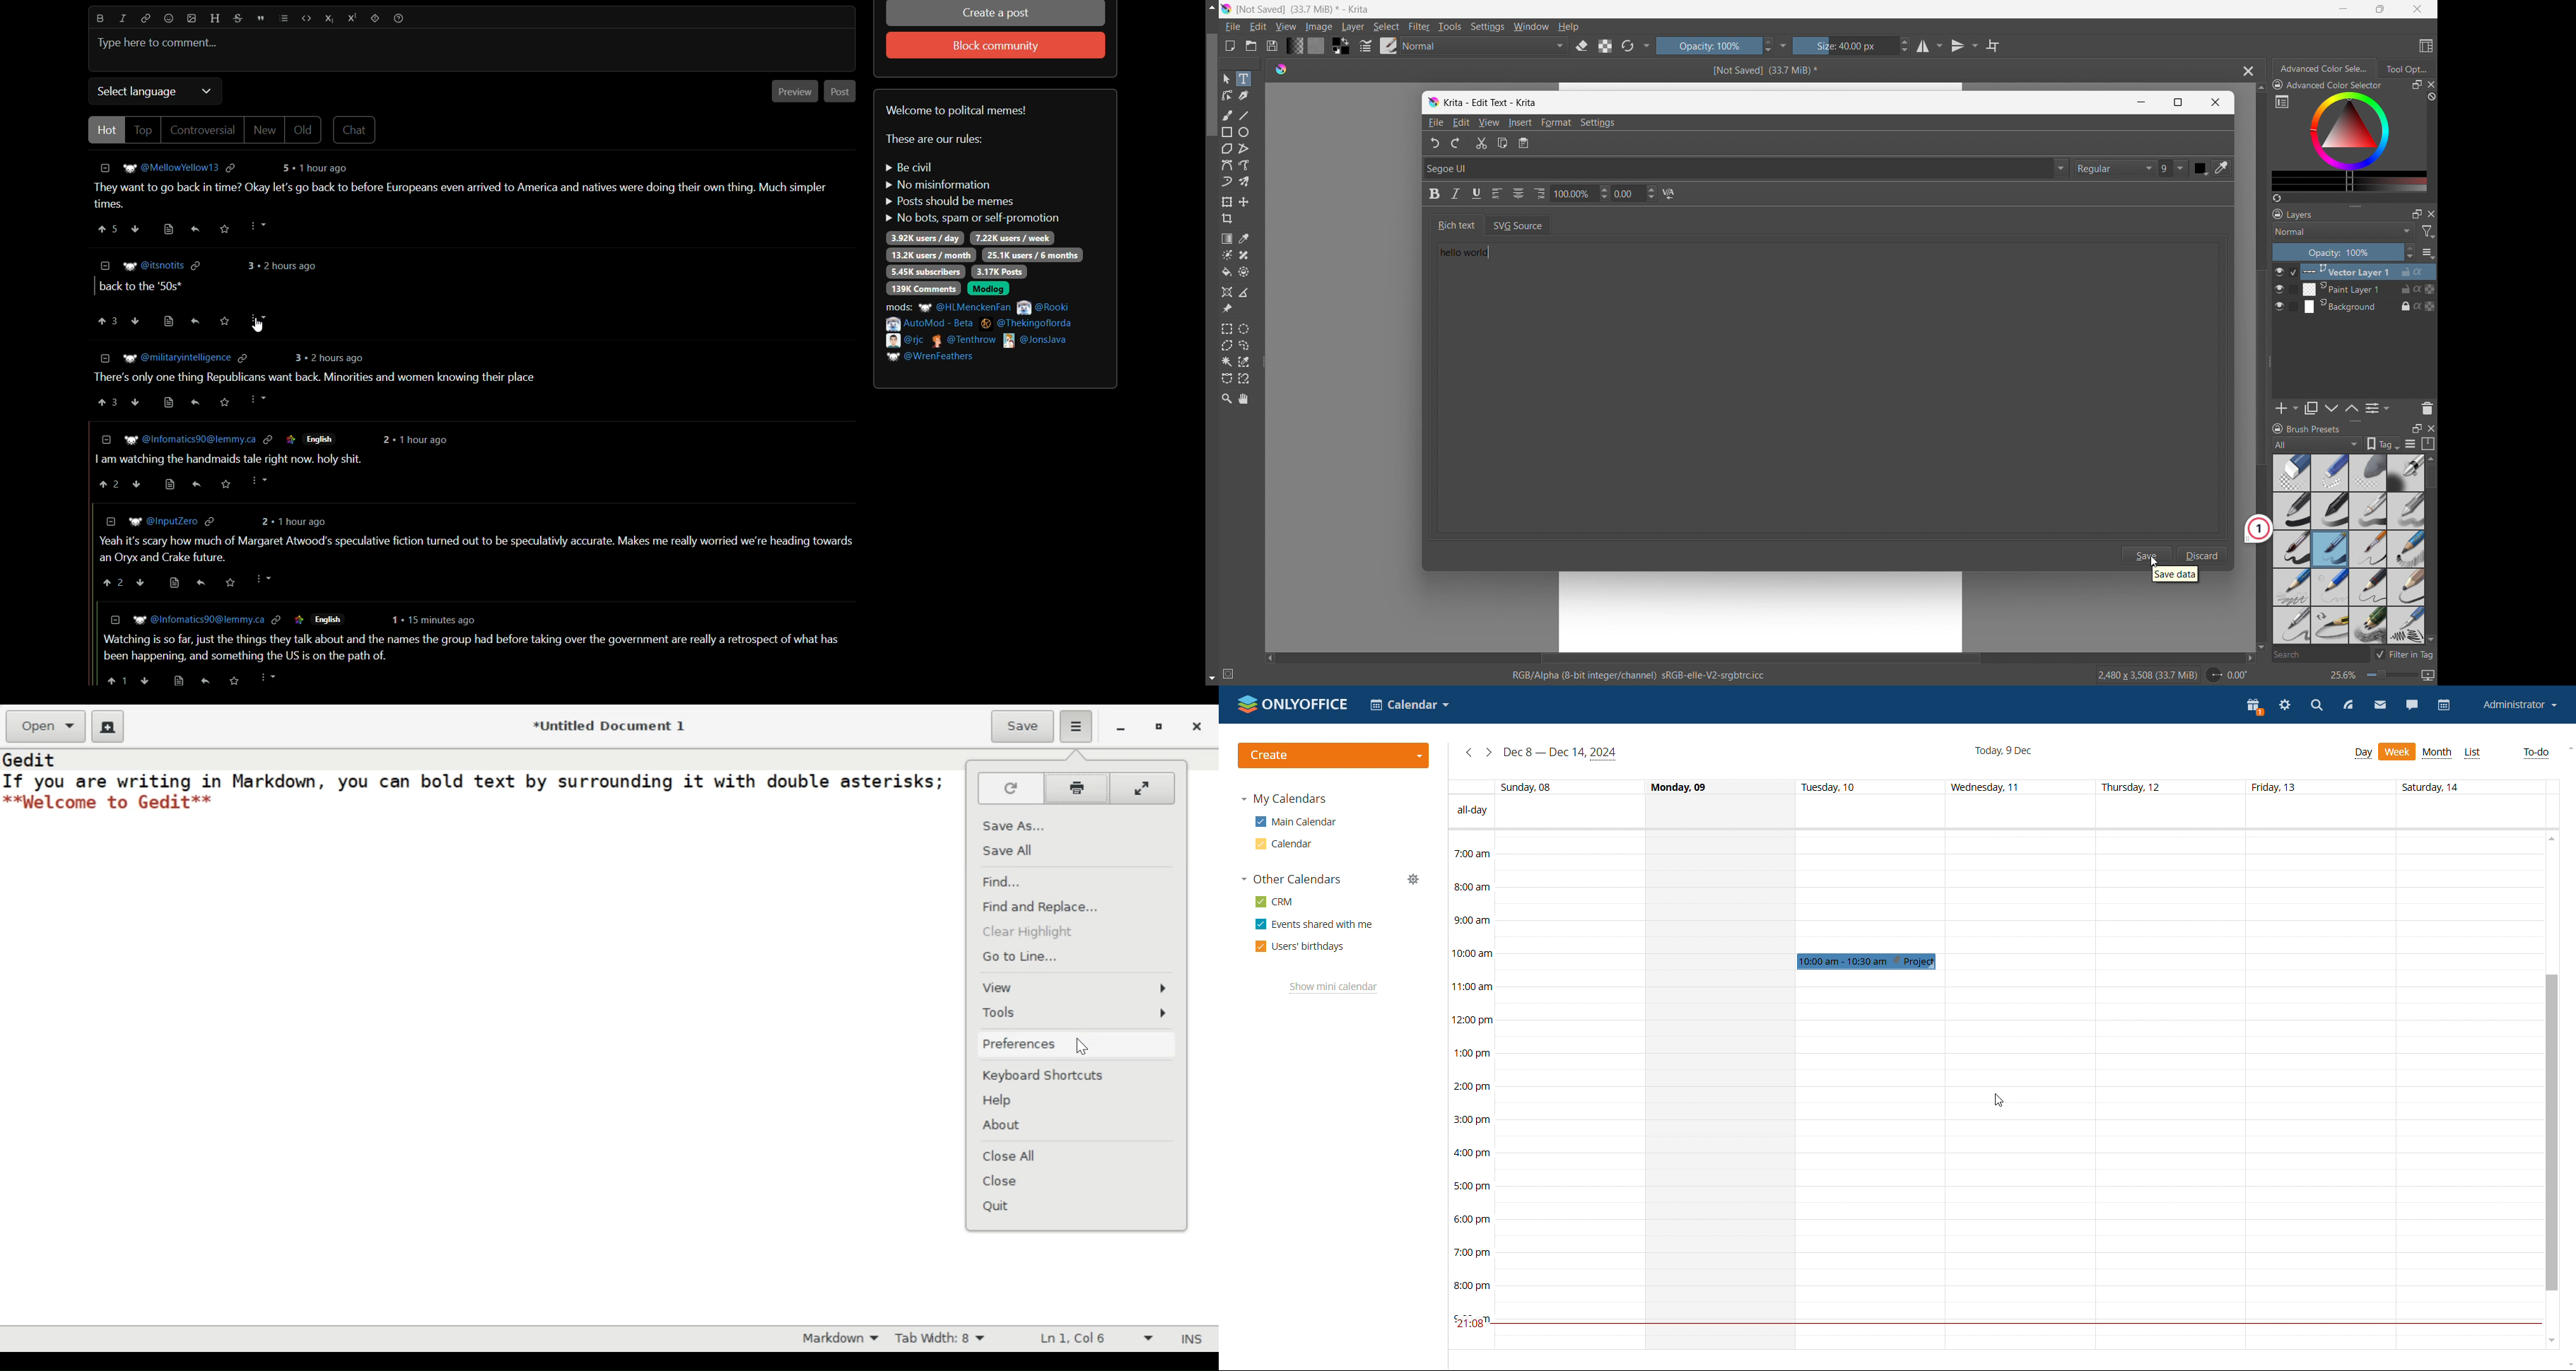  Describe the element at coordinates (1333, 988) in the screenshot. I see `show mini calendar` at that location.